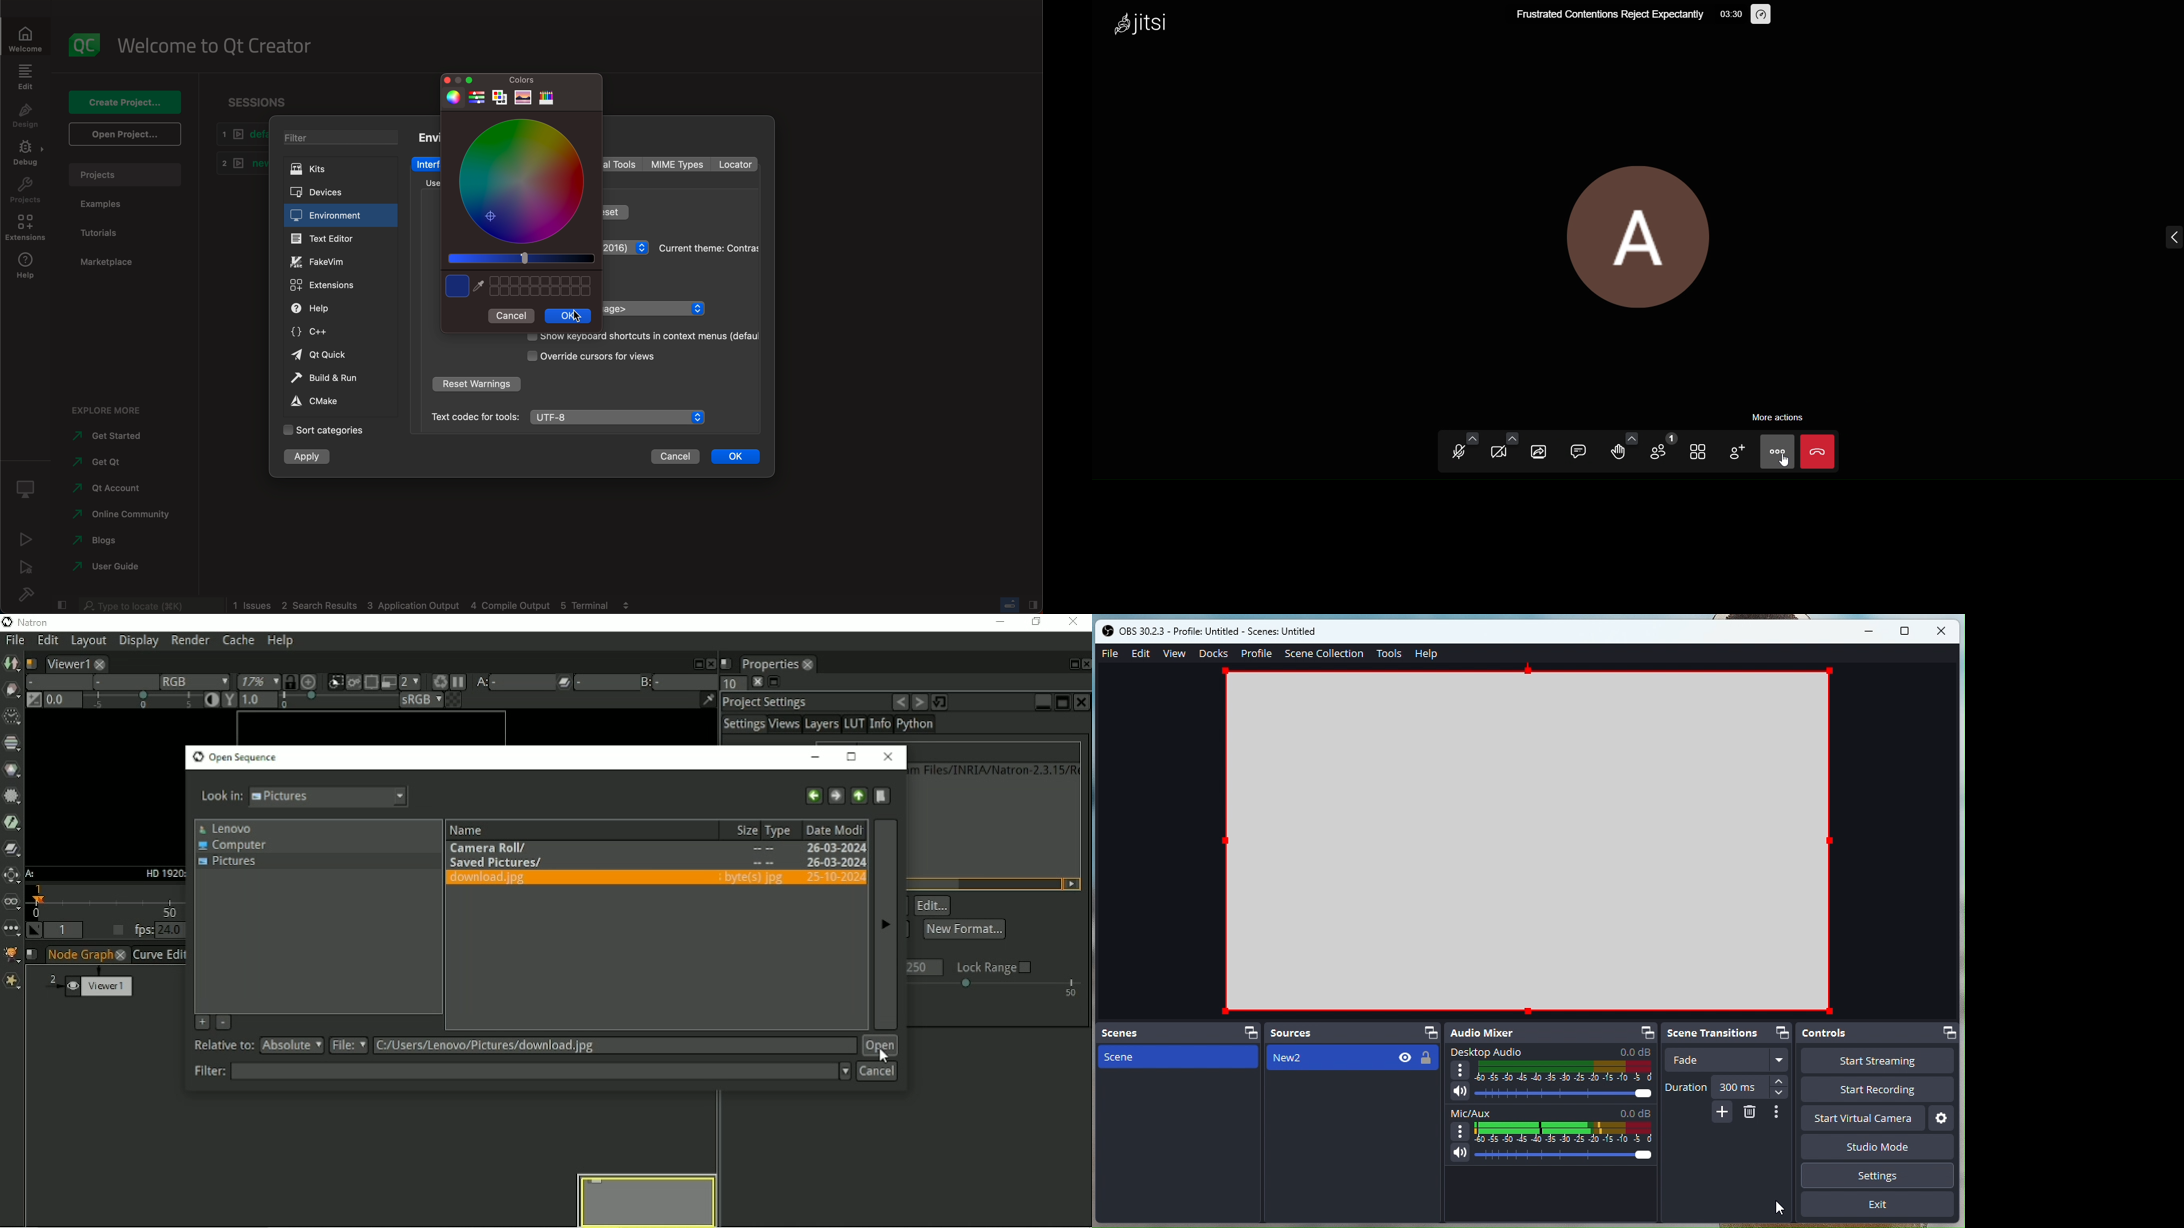 Image resolution: width=2184 pixels, height=1232 pixels. Describe the element at coordinates (1494, 1051) in the screenshot. I see `Desktop Audio` at that location.